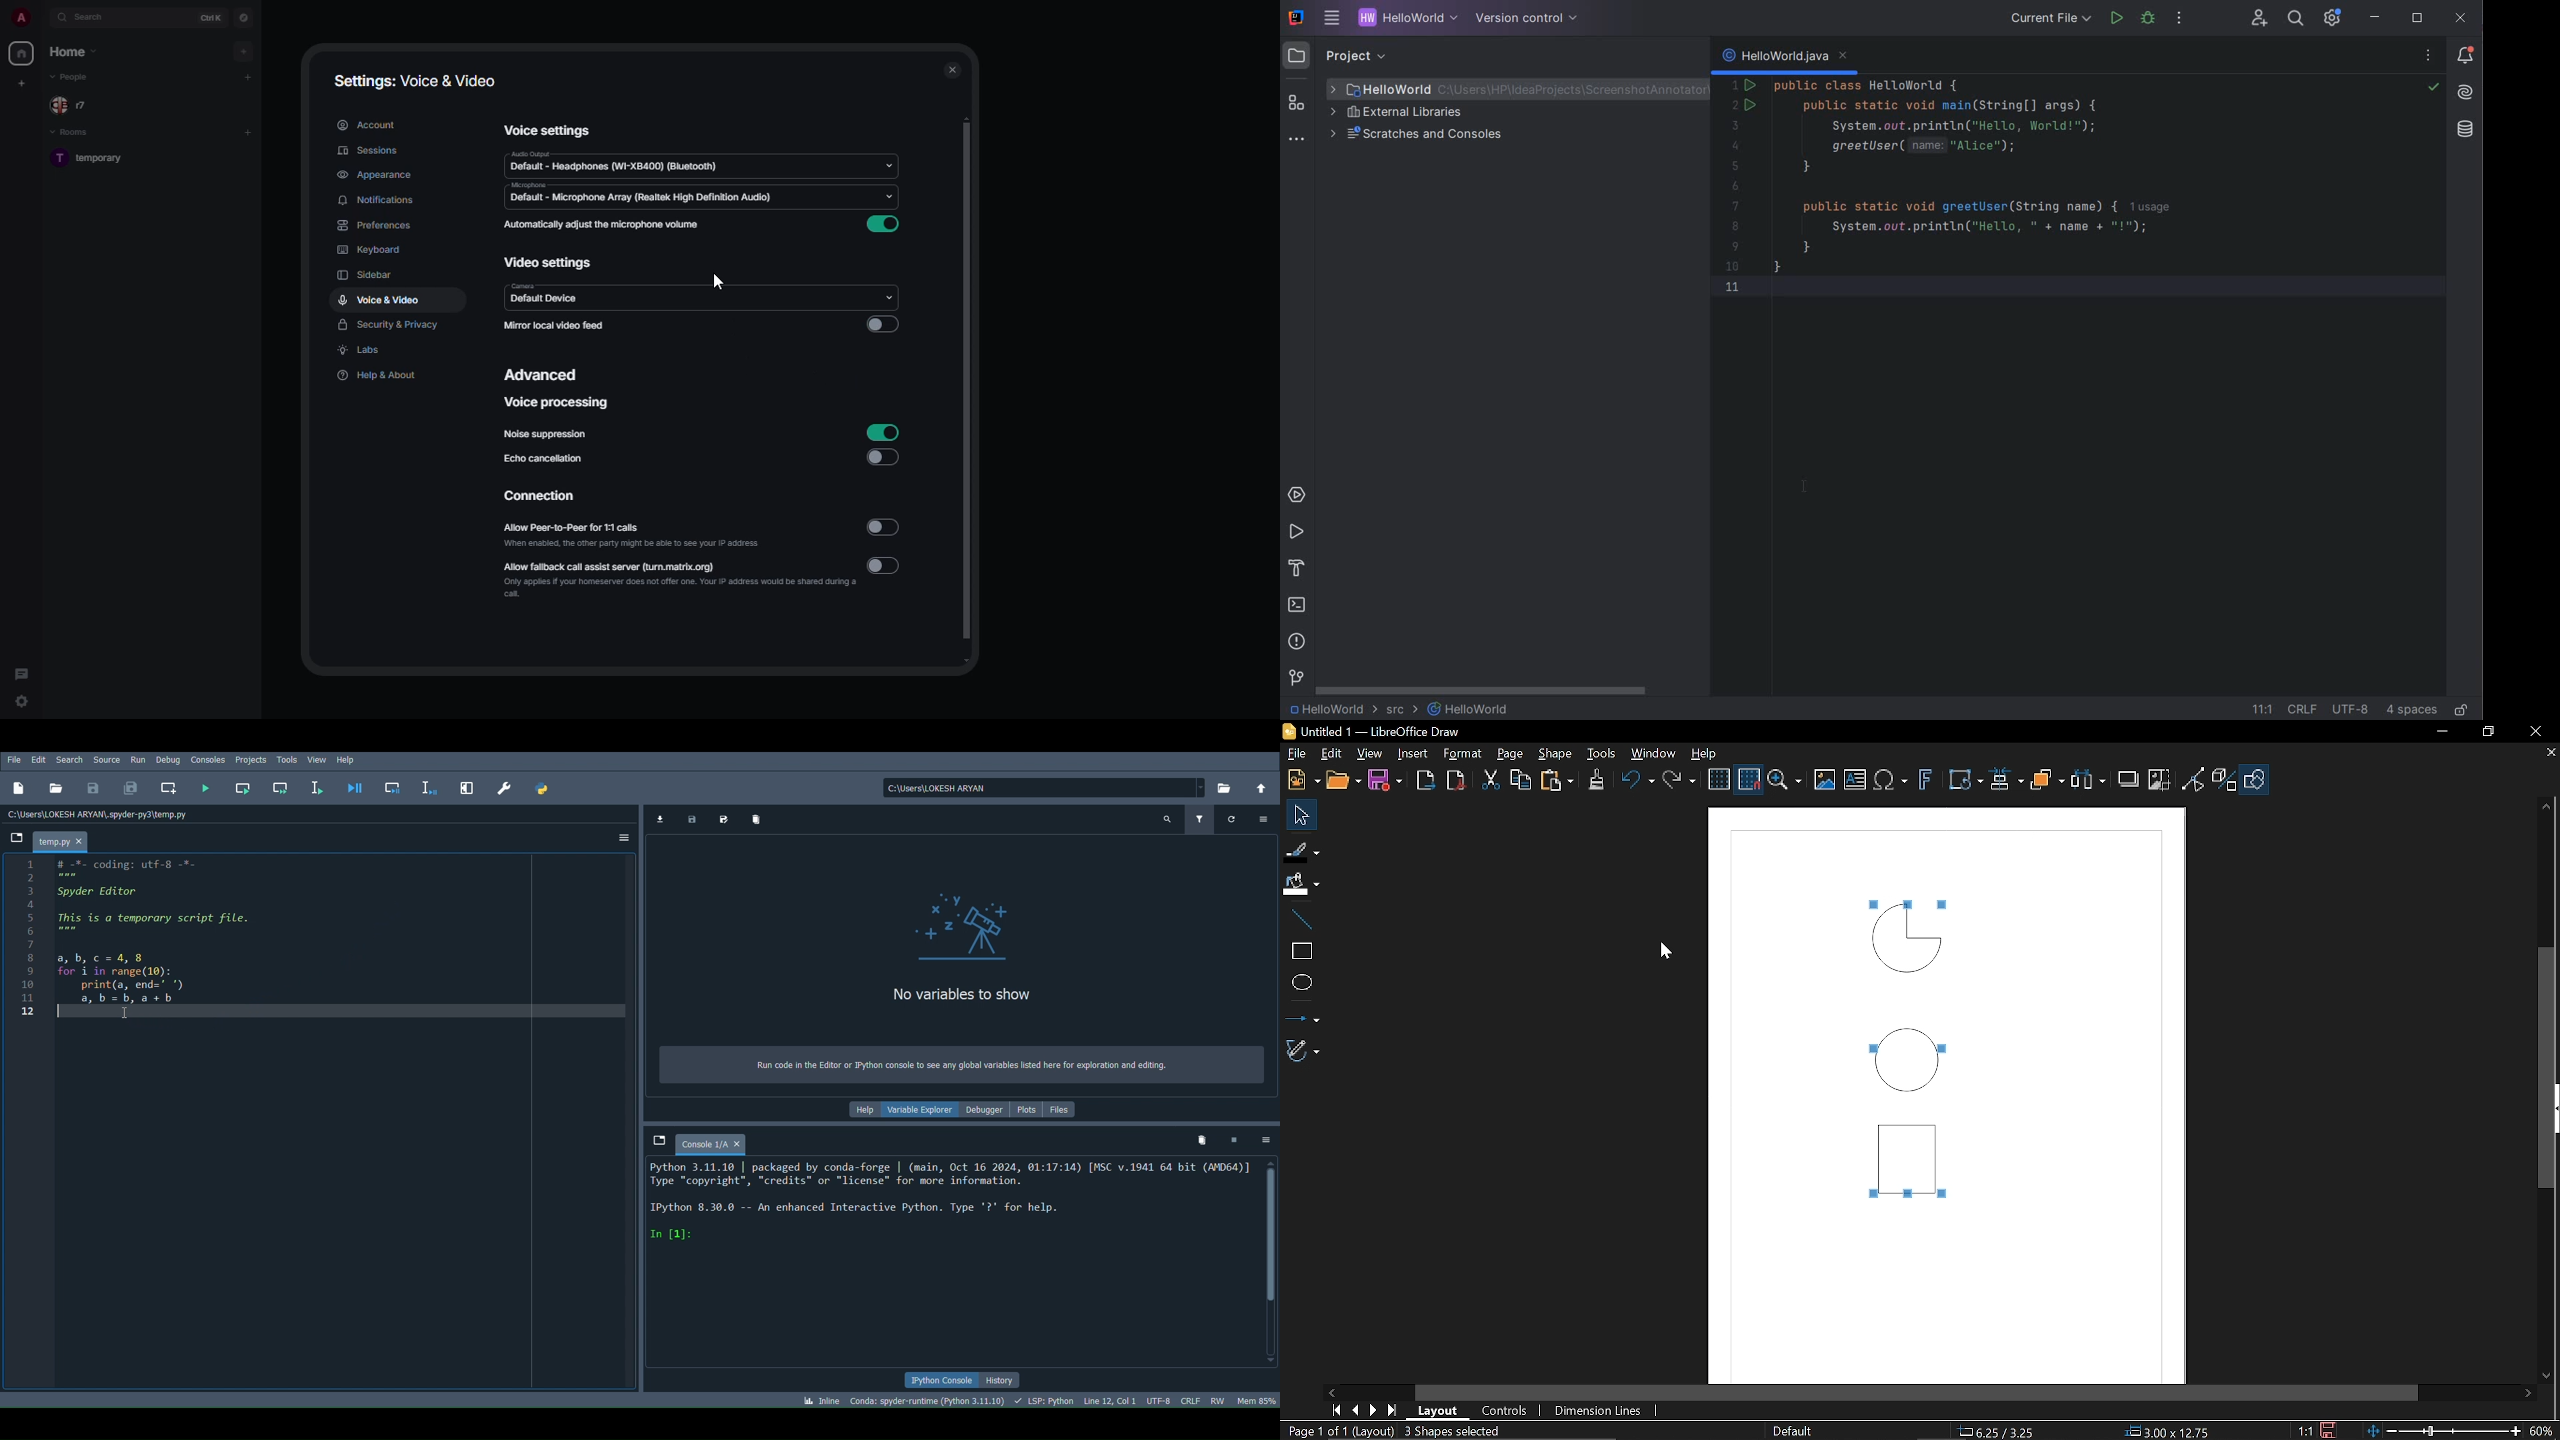 This screenshot has width=2576, height=1456. Describe the element at coordinates (631, 533) in the screenshot. I see `allow peer-to-peer for 1:1 calls` at that location.